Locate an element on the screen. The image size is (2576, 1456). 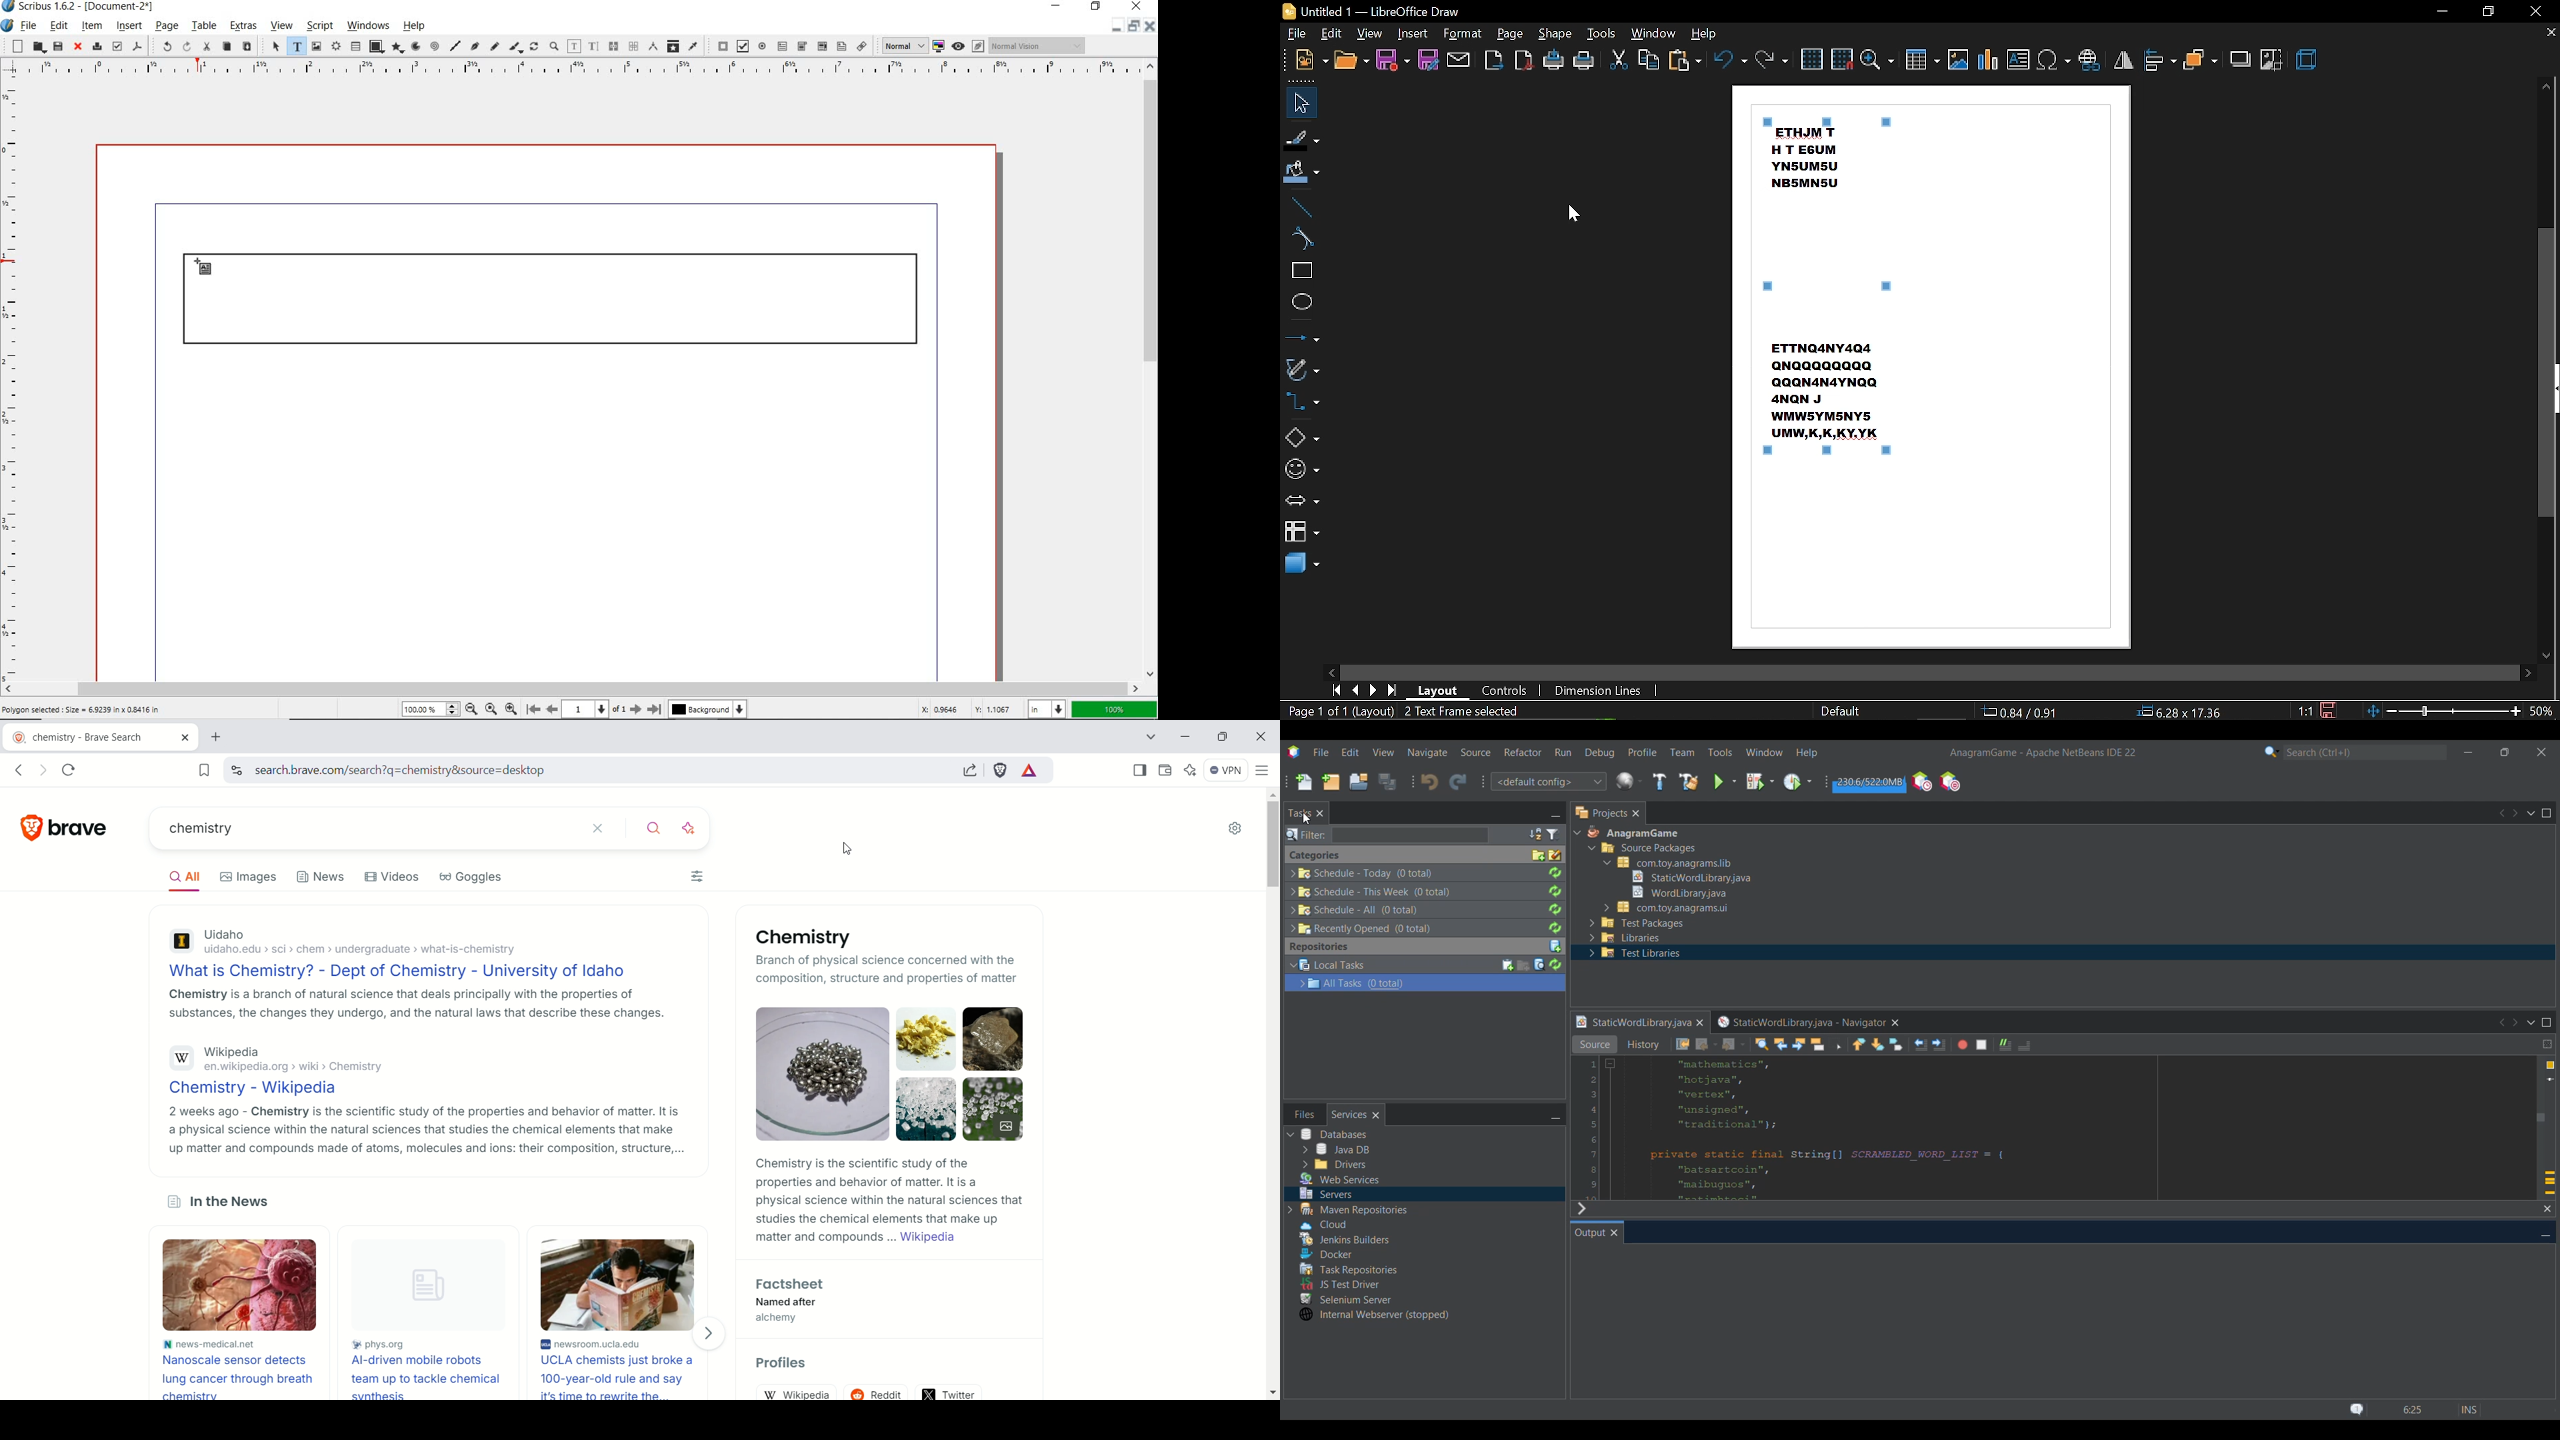
move right is located at coordinates (2527, 672).